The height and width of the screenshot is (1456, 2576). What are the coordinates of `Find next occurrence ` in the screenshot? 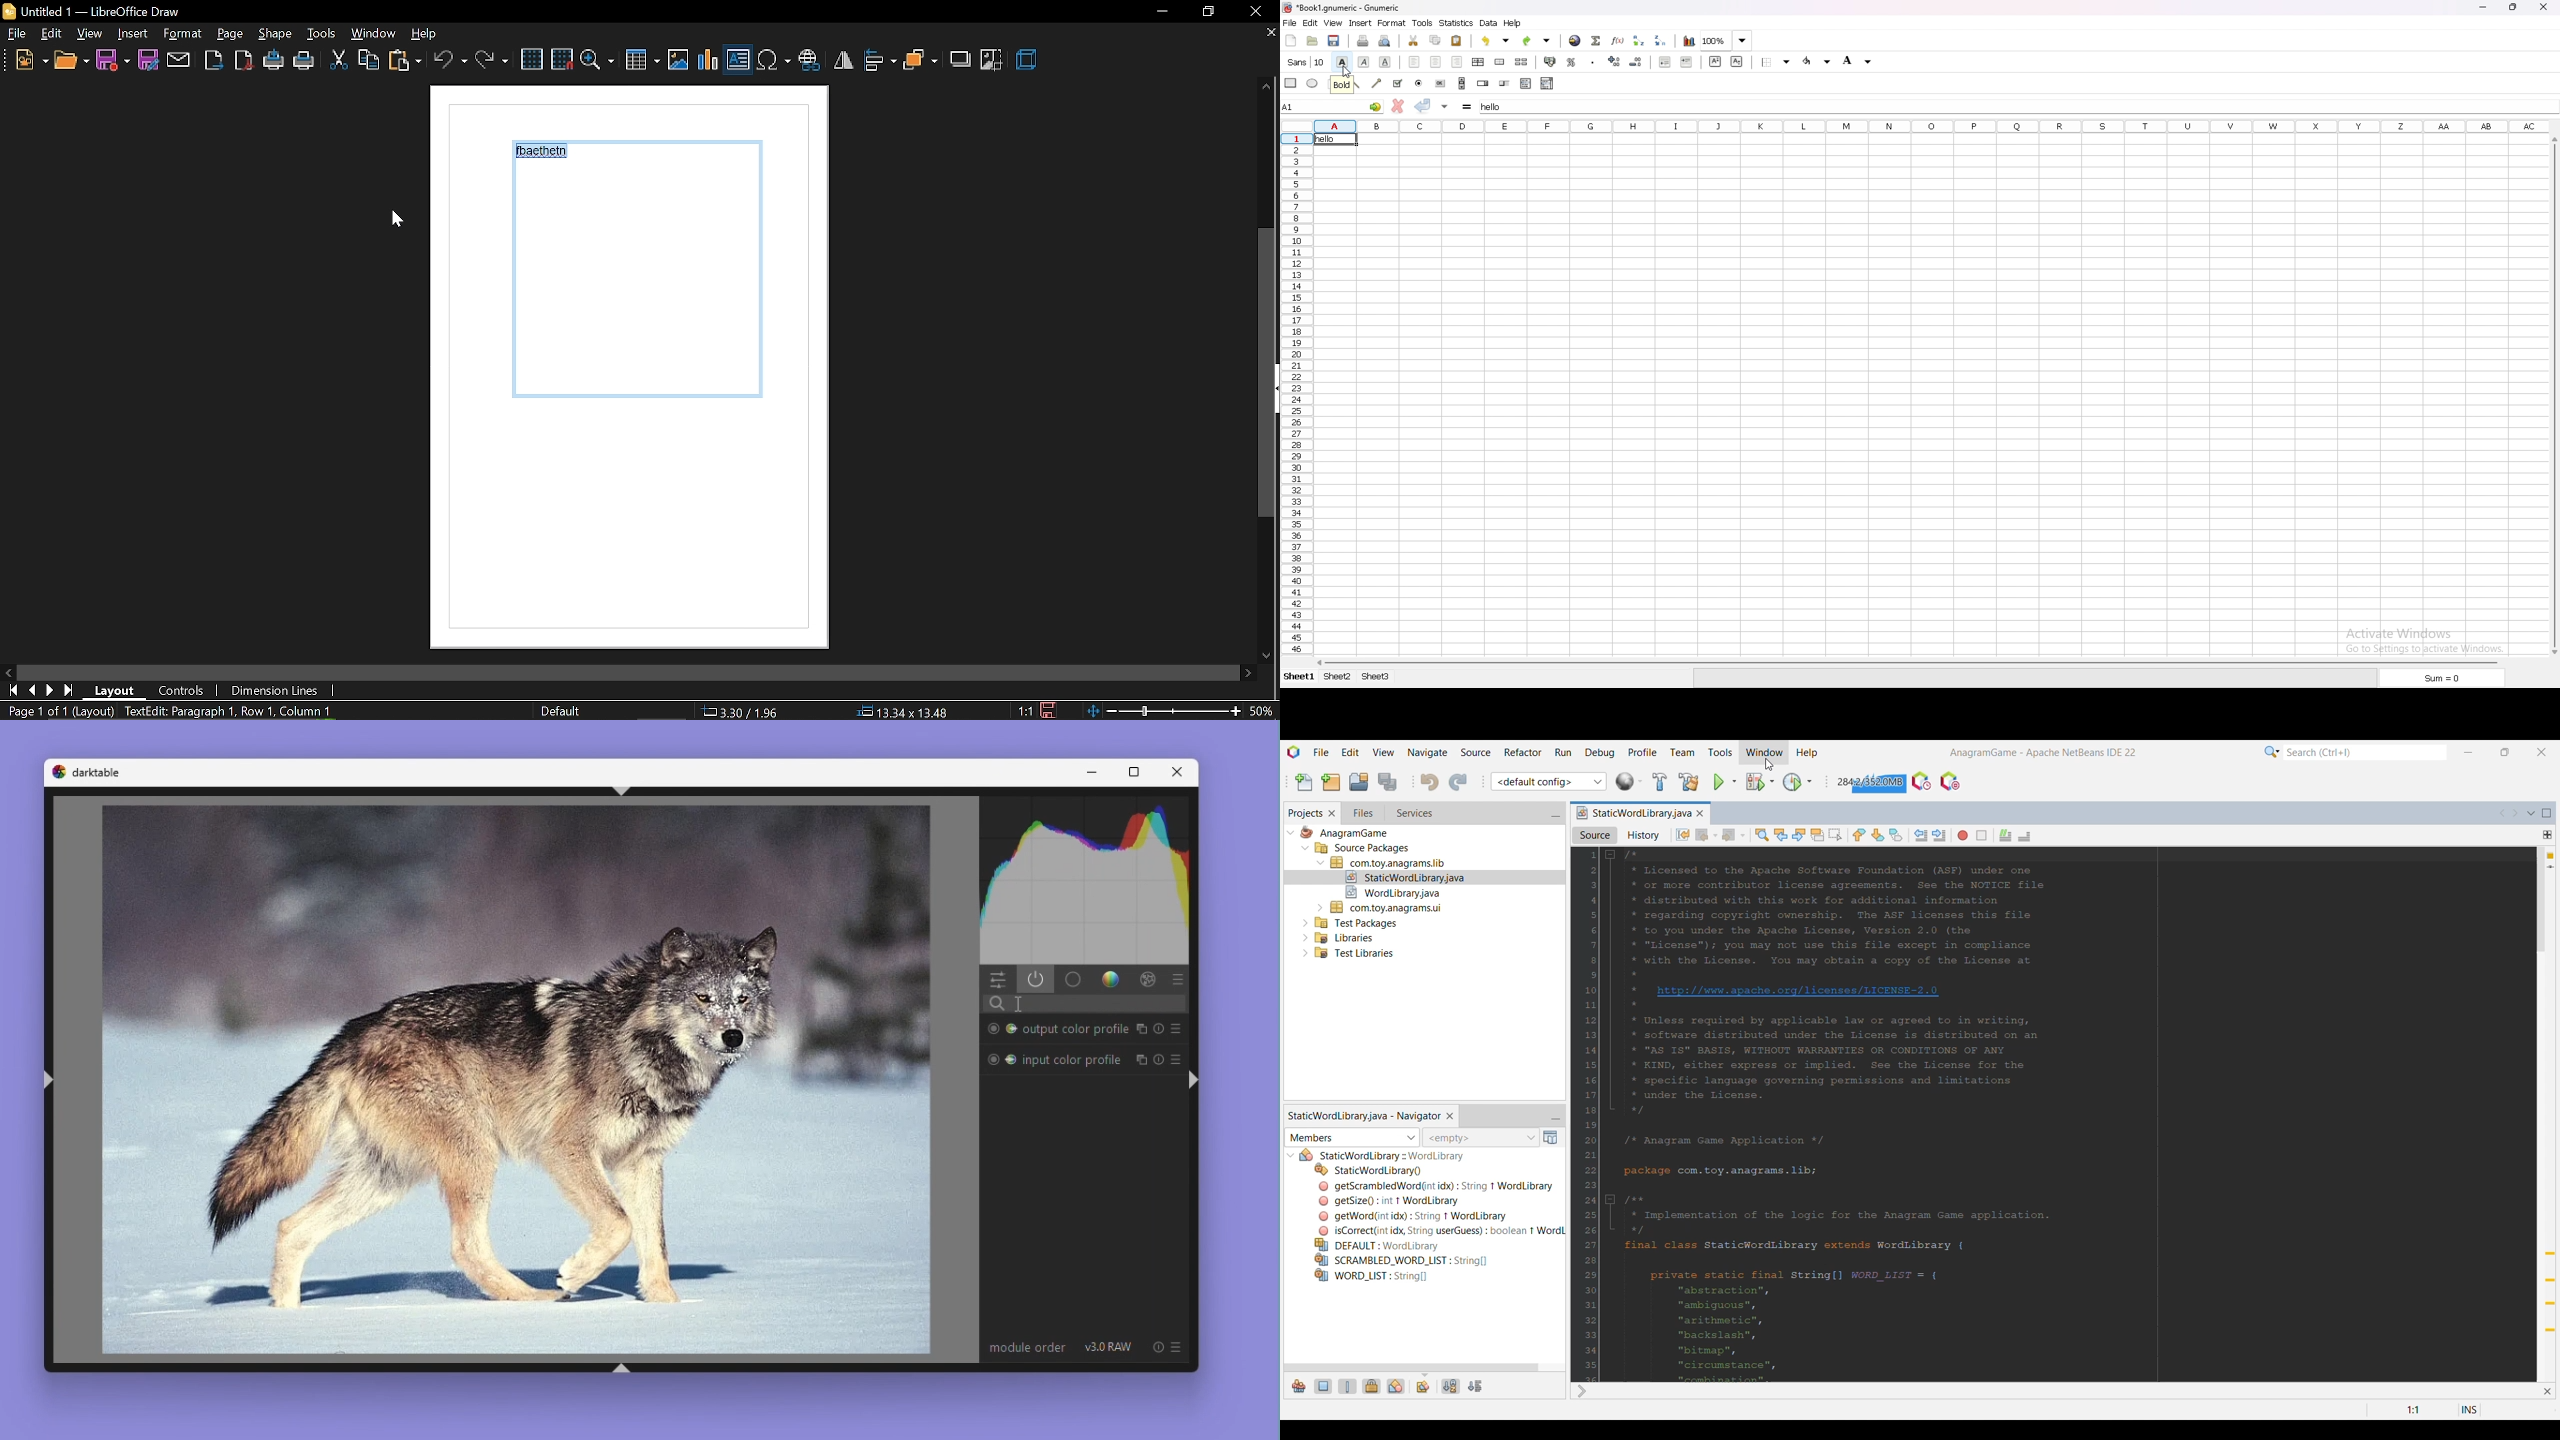 It's located at (1798, 835).